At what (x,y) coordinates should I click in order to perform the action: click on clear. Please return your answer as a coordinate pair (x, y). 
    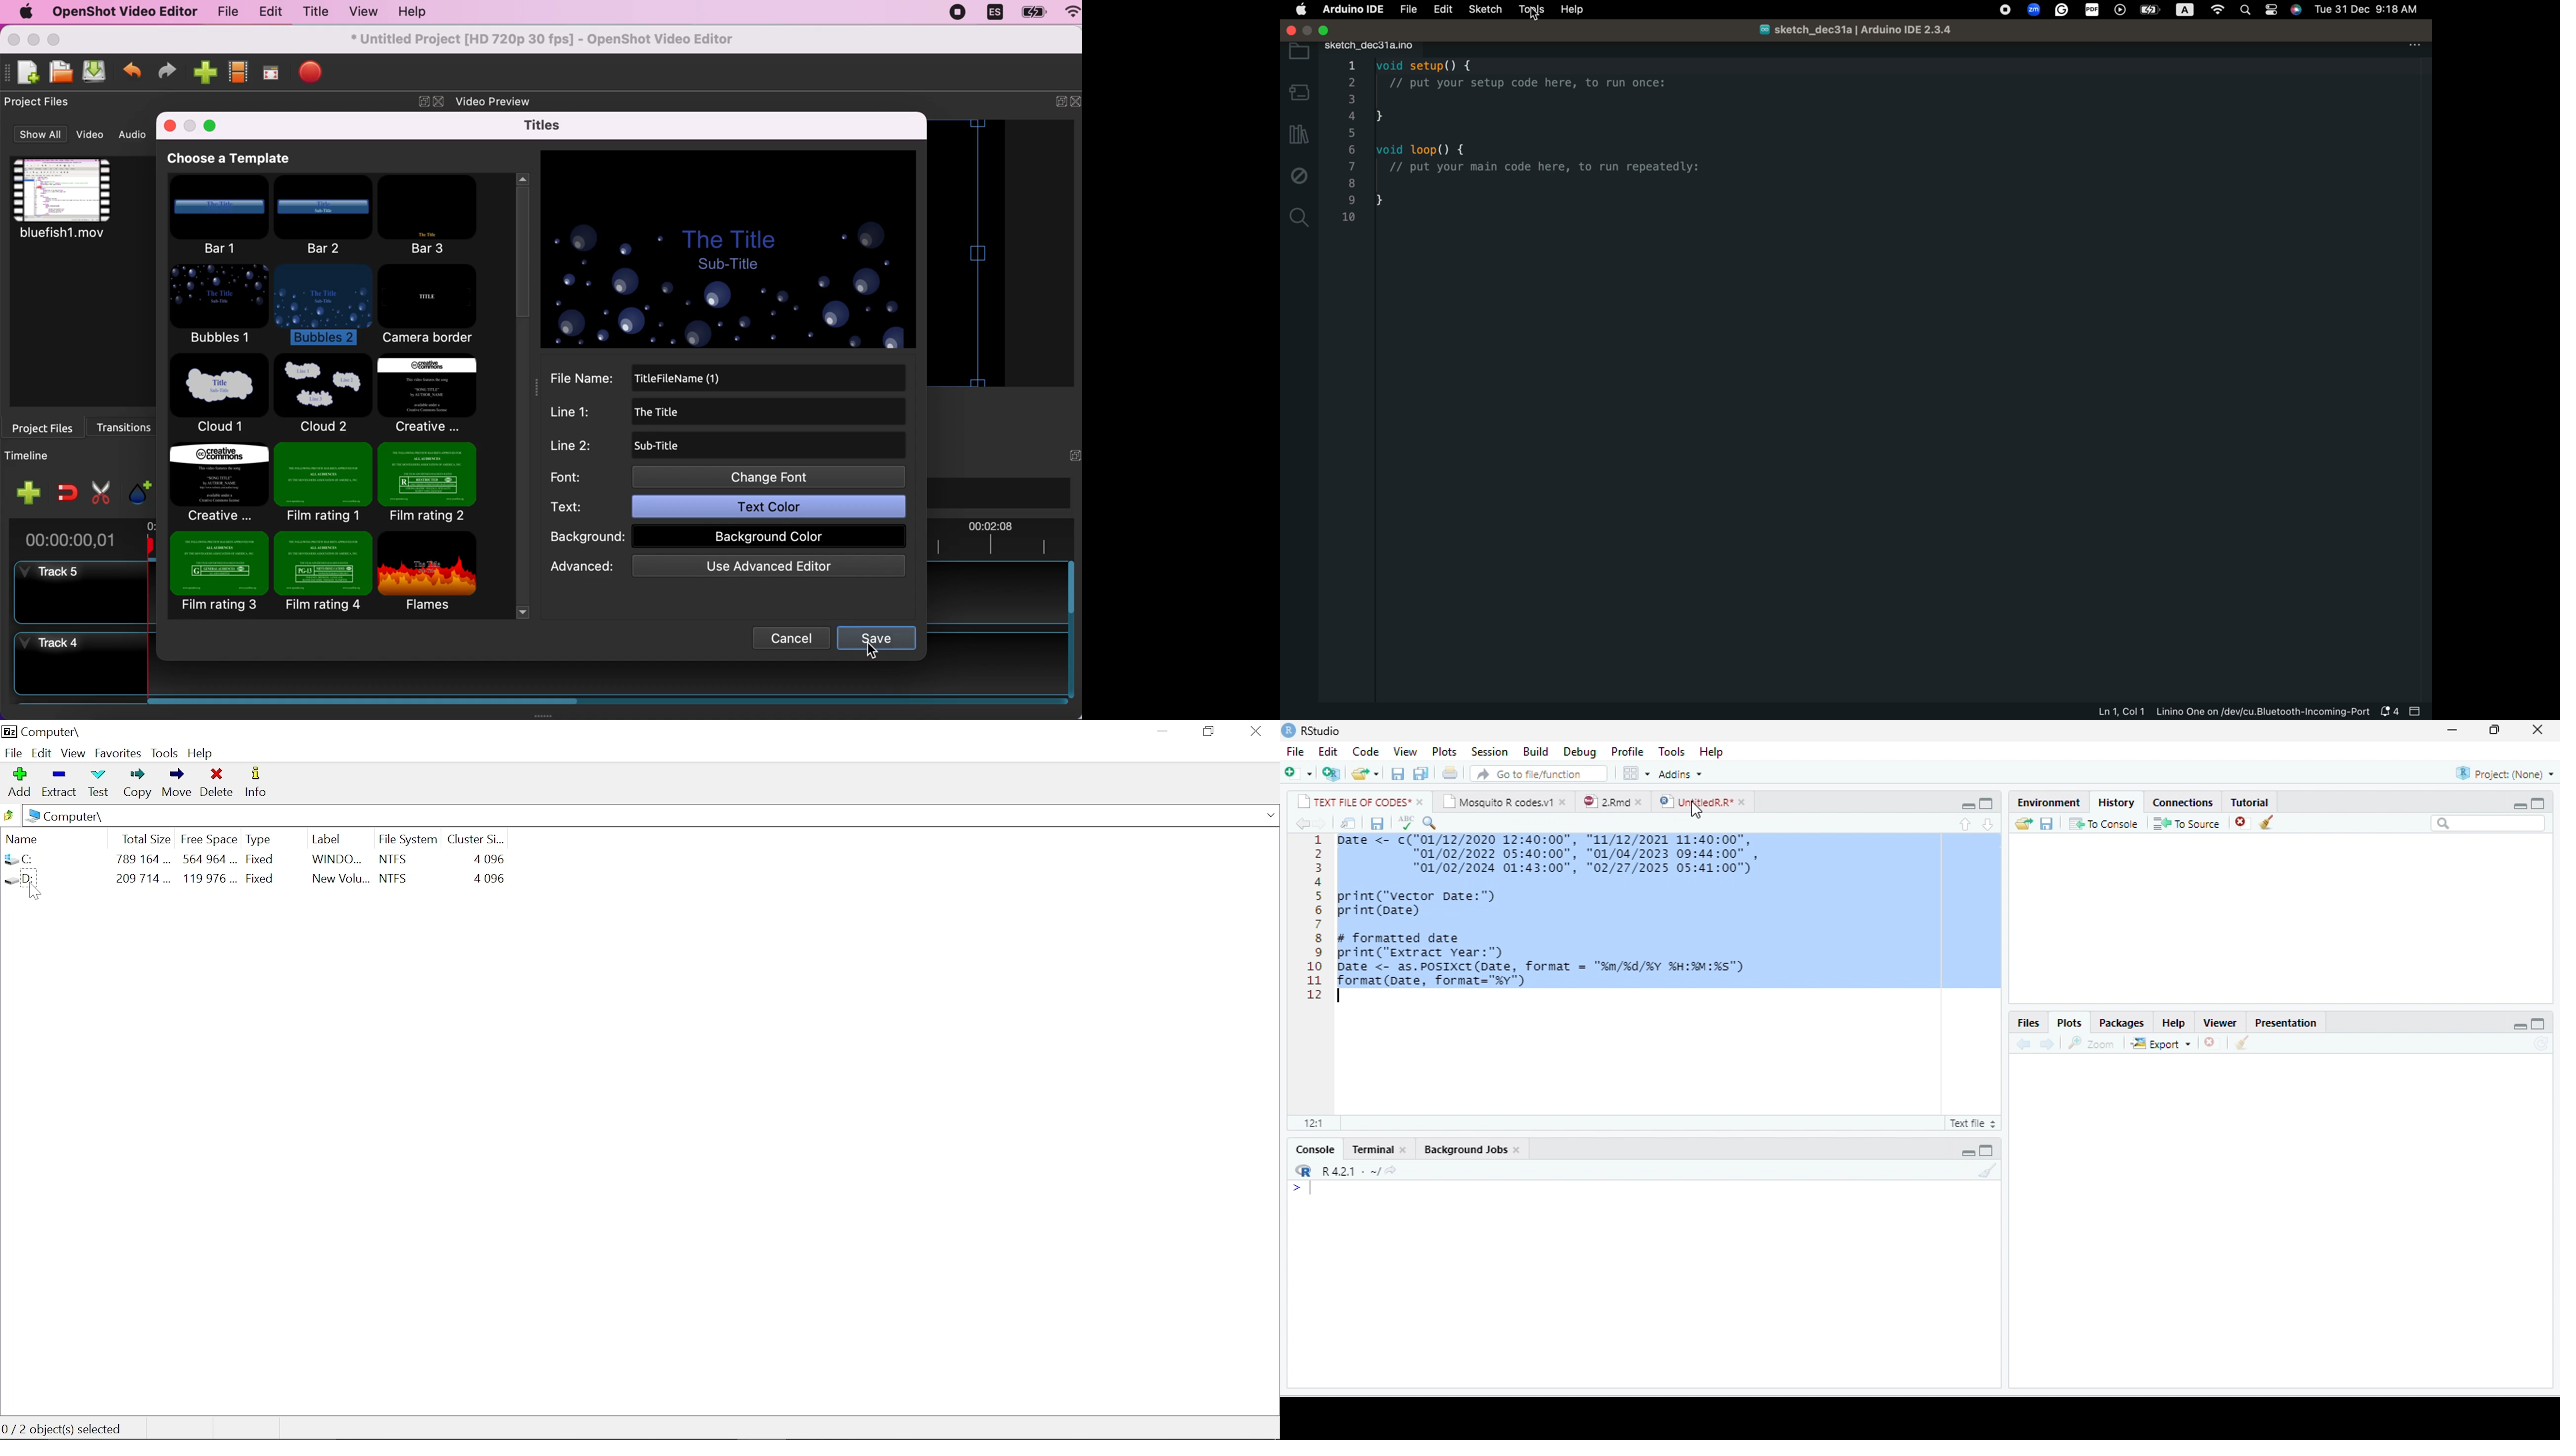
    Looking at the image, I should click on (2267, 822).